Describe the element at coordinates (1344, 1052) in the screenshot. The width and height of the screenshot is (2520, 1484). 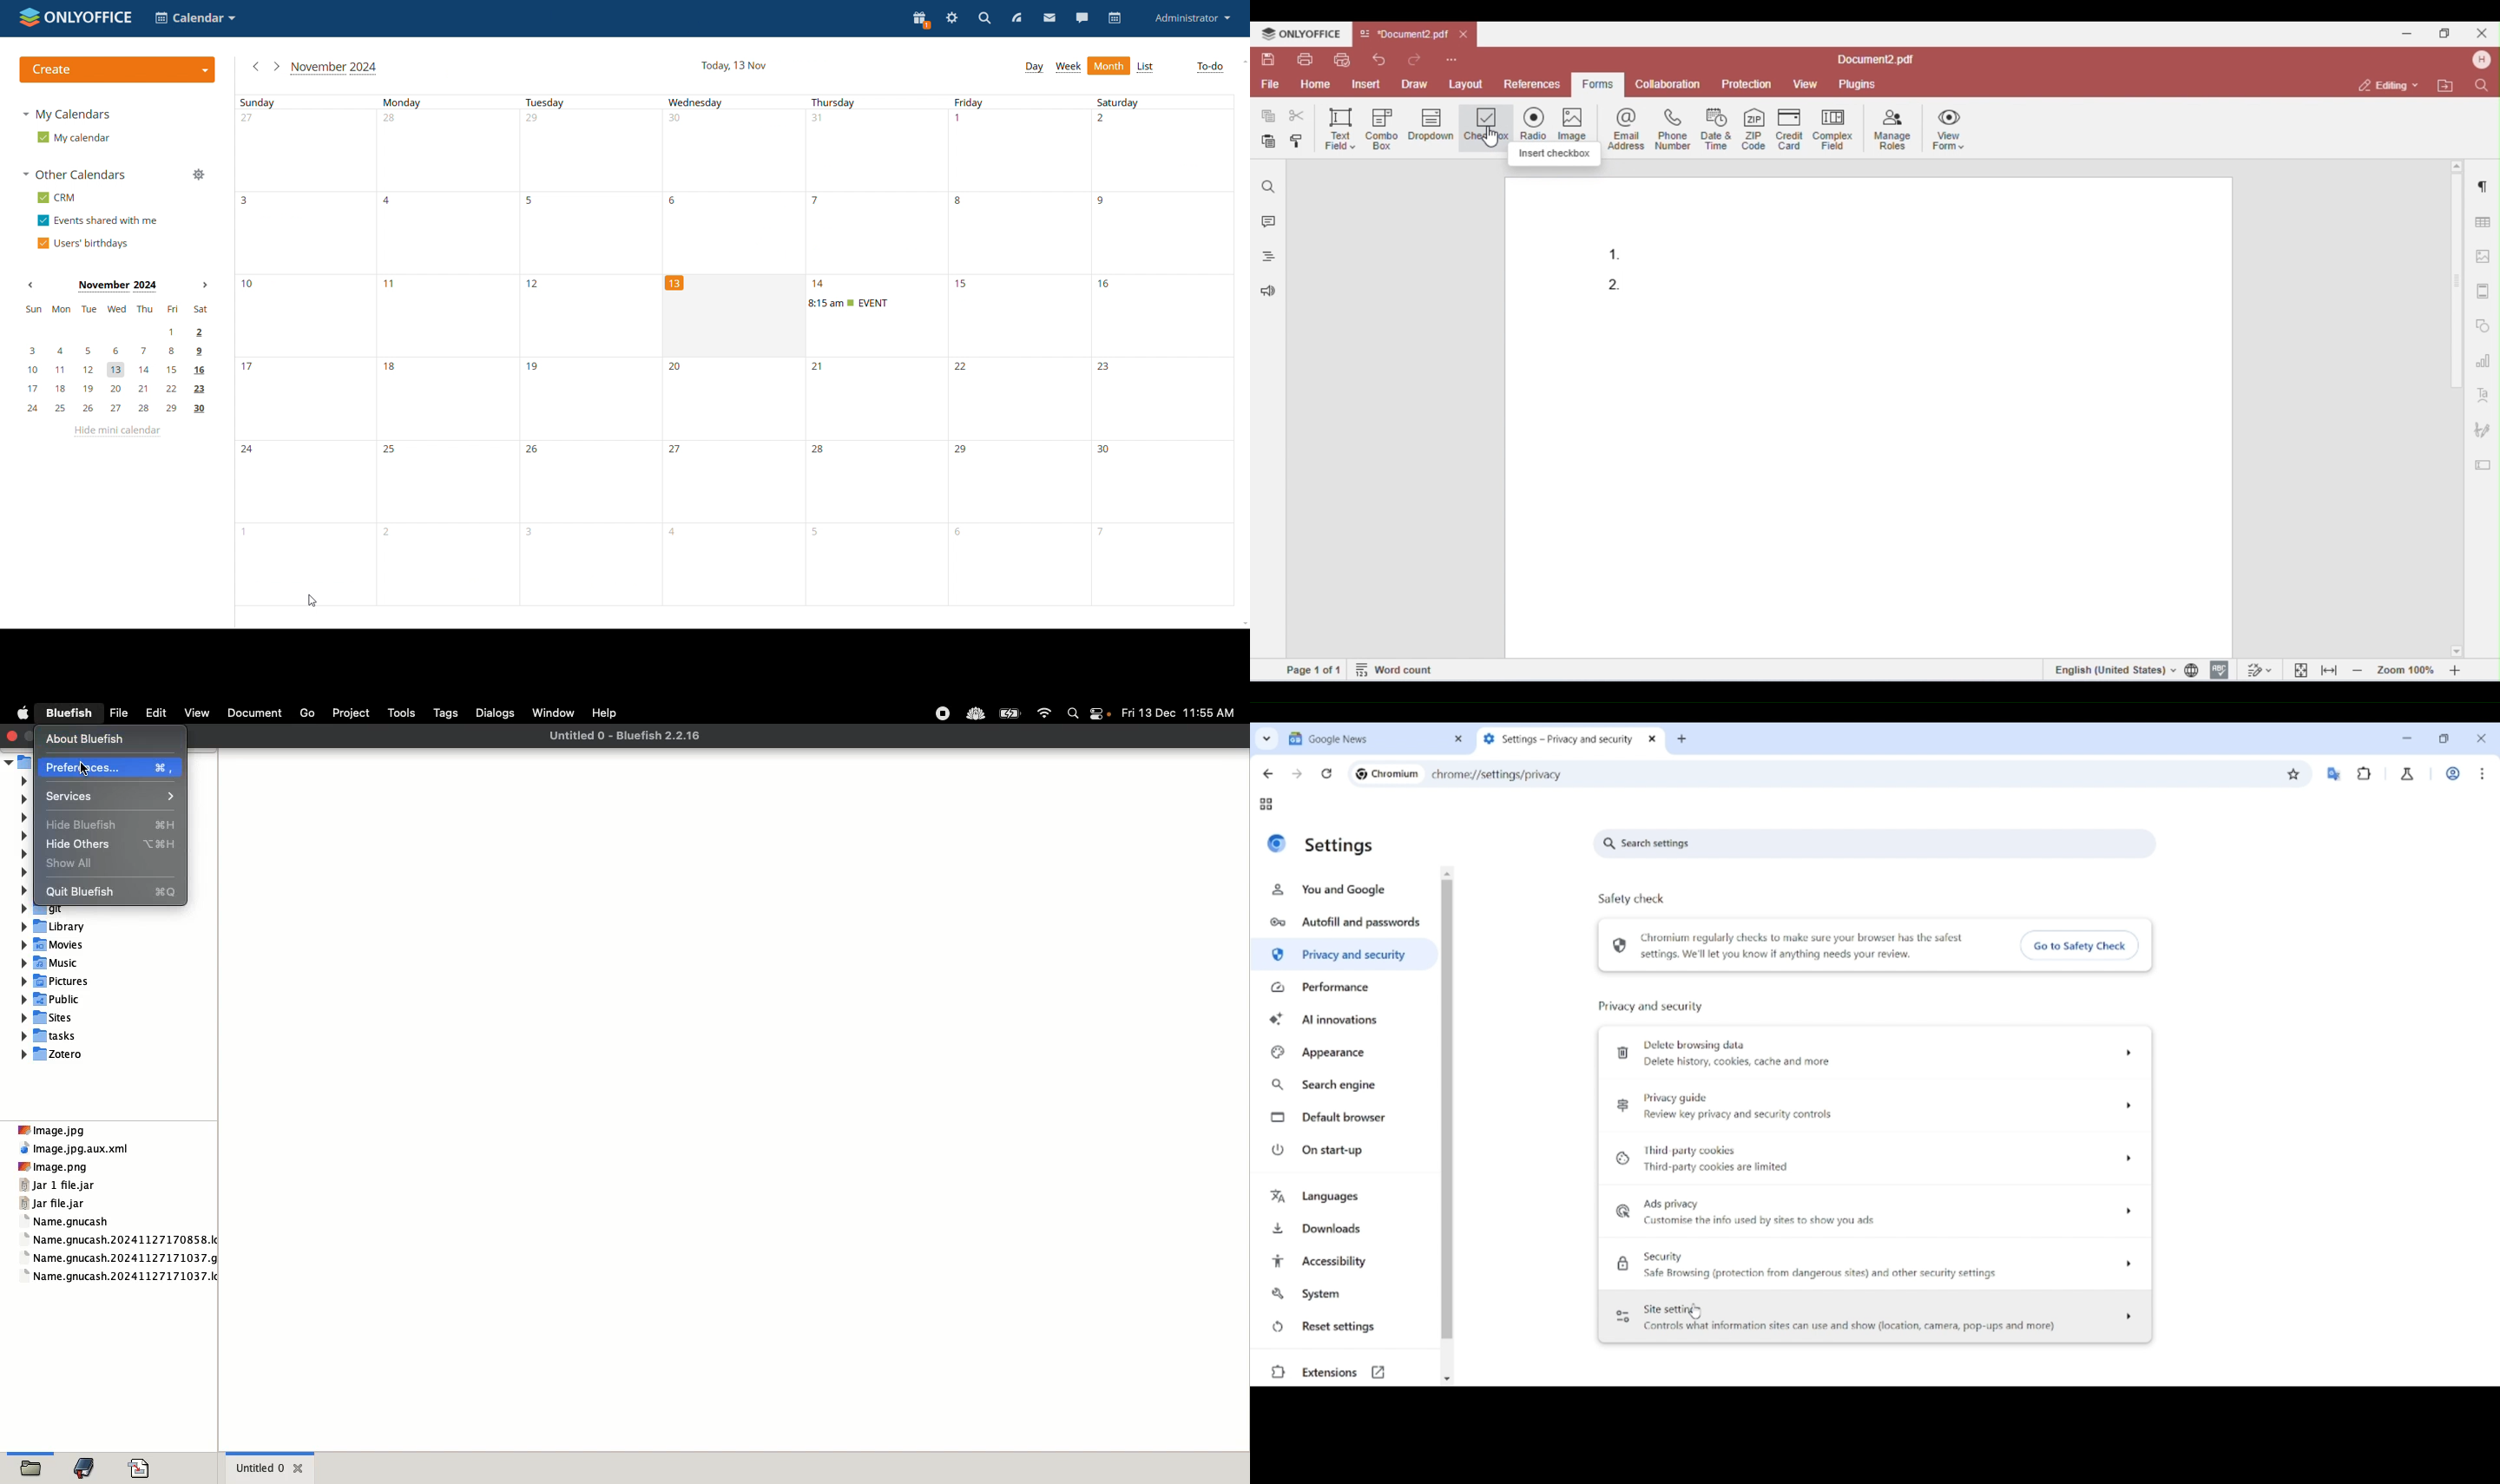
I see `Appearance` at that location.